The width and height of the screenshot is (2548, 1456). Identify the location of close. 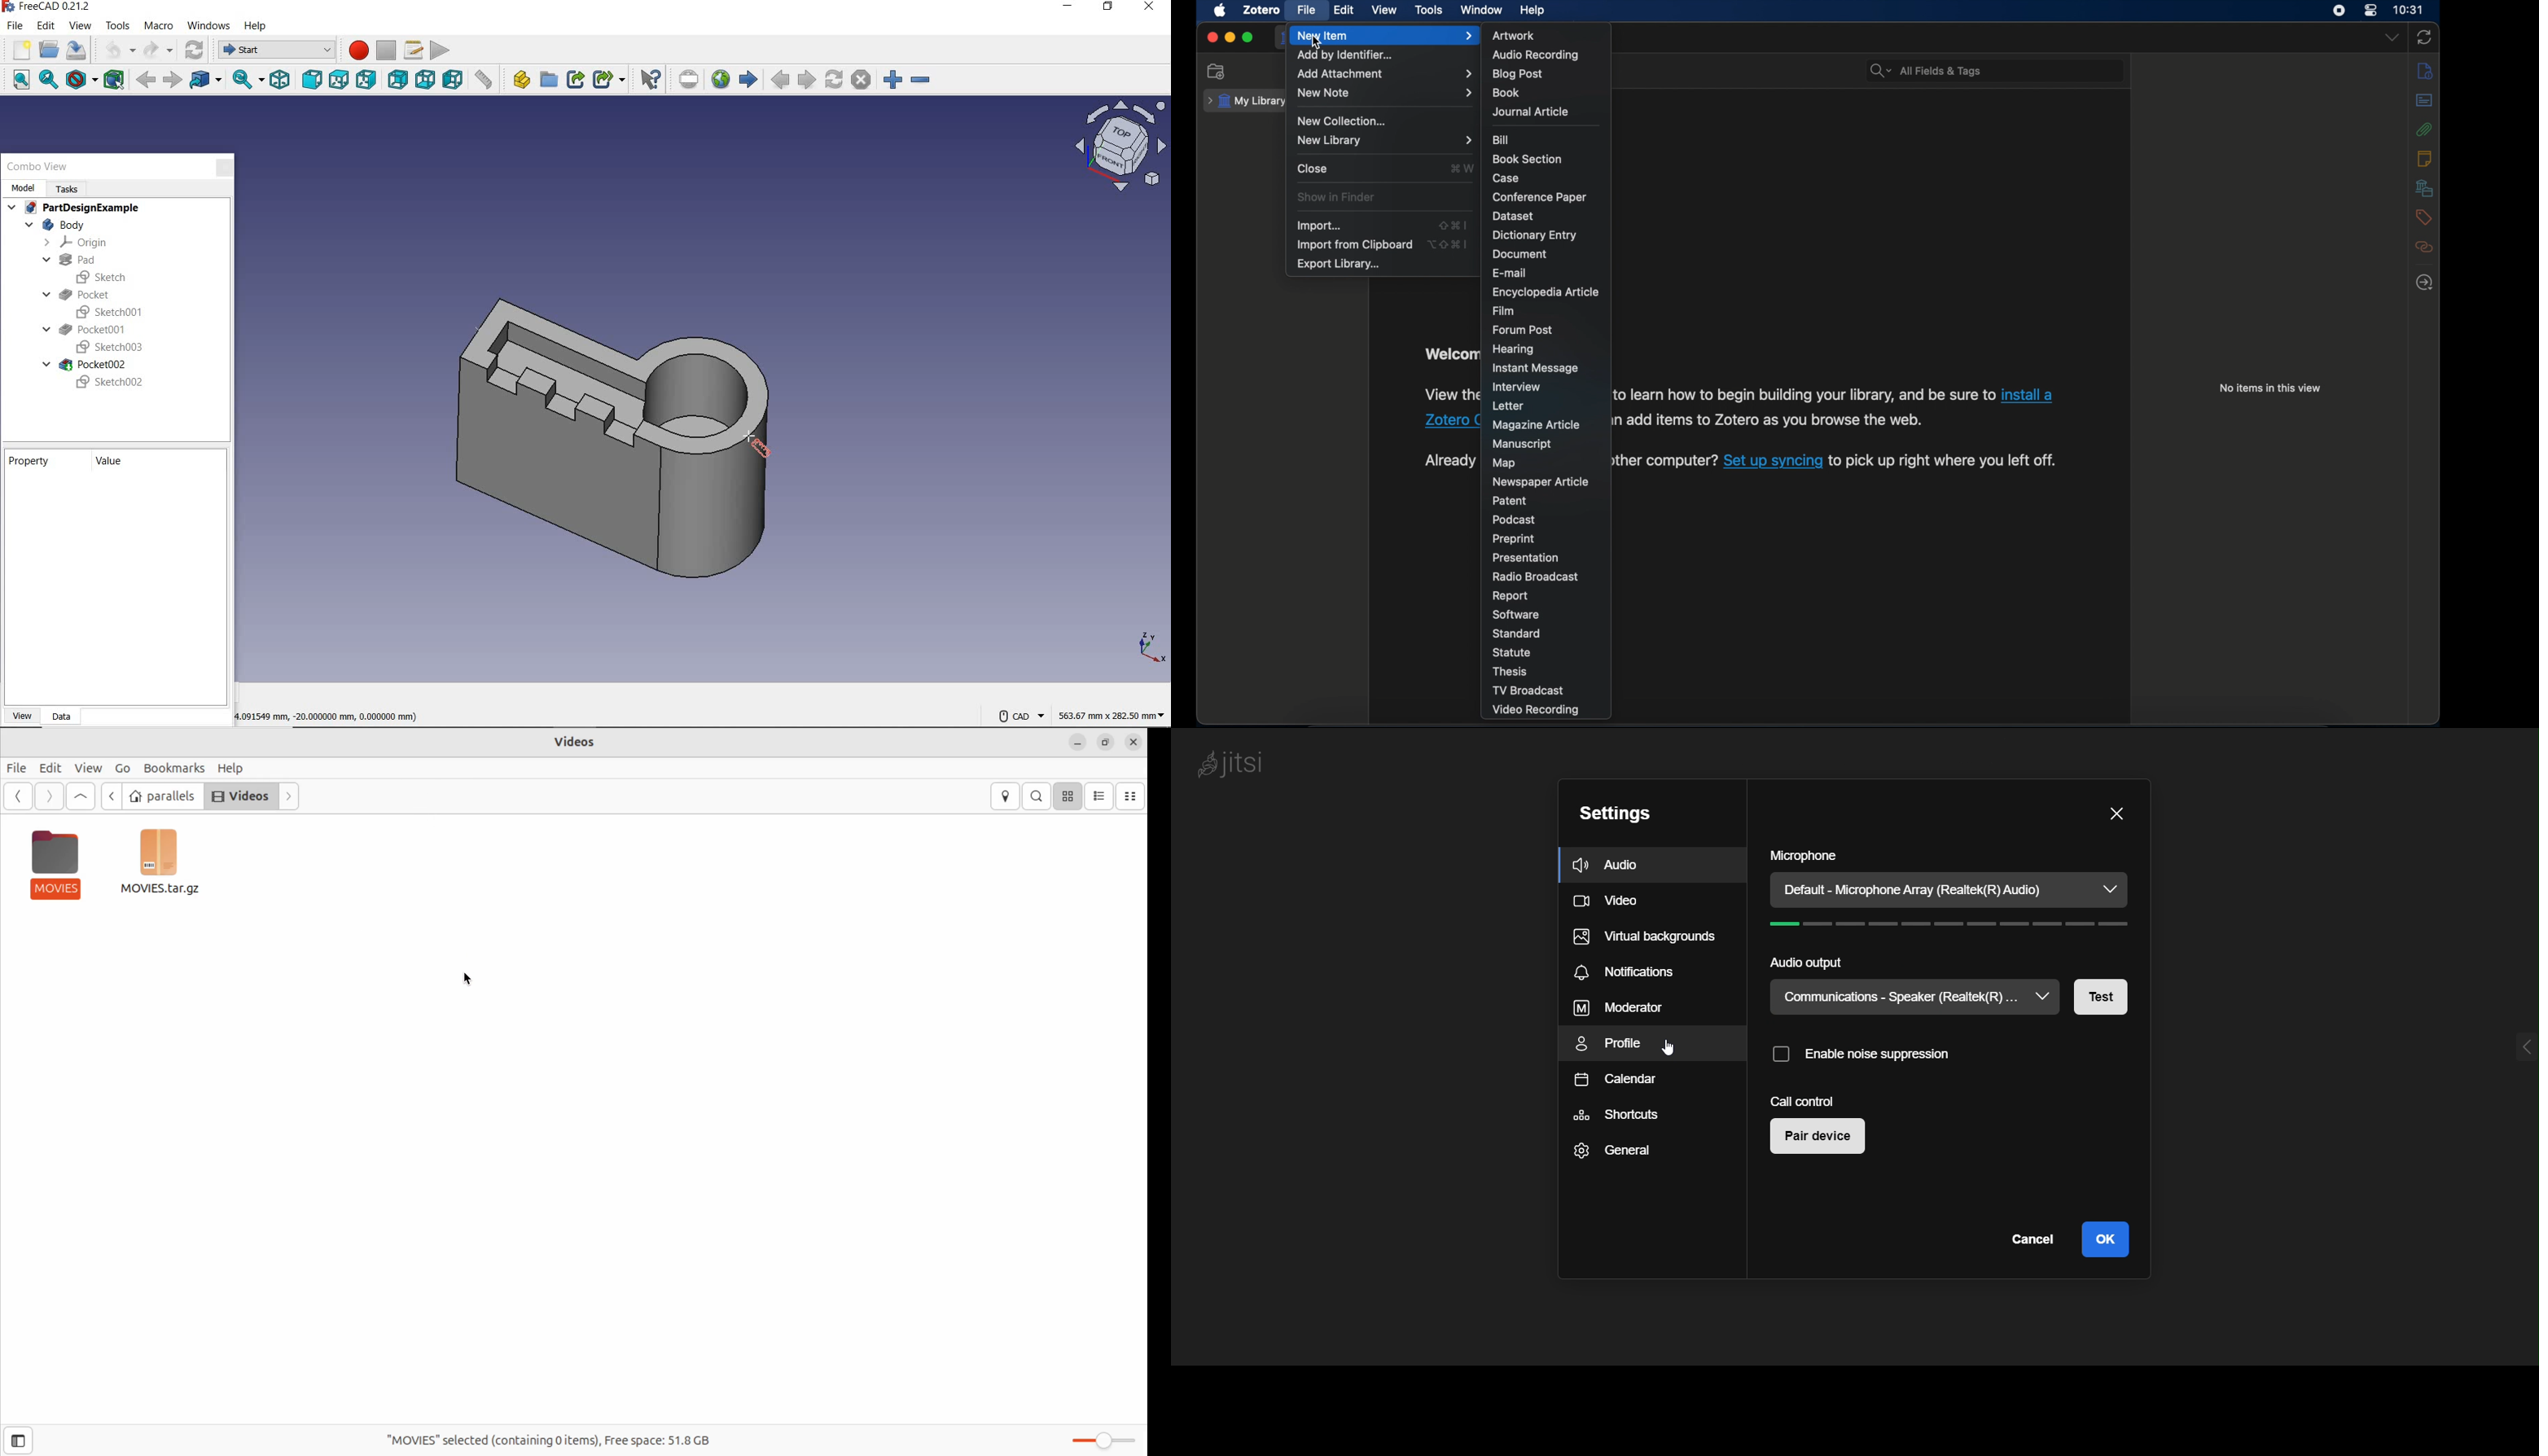
(1313, 169).